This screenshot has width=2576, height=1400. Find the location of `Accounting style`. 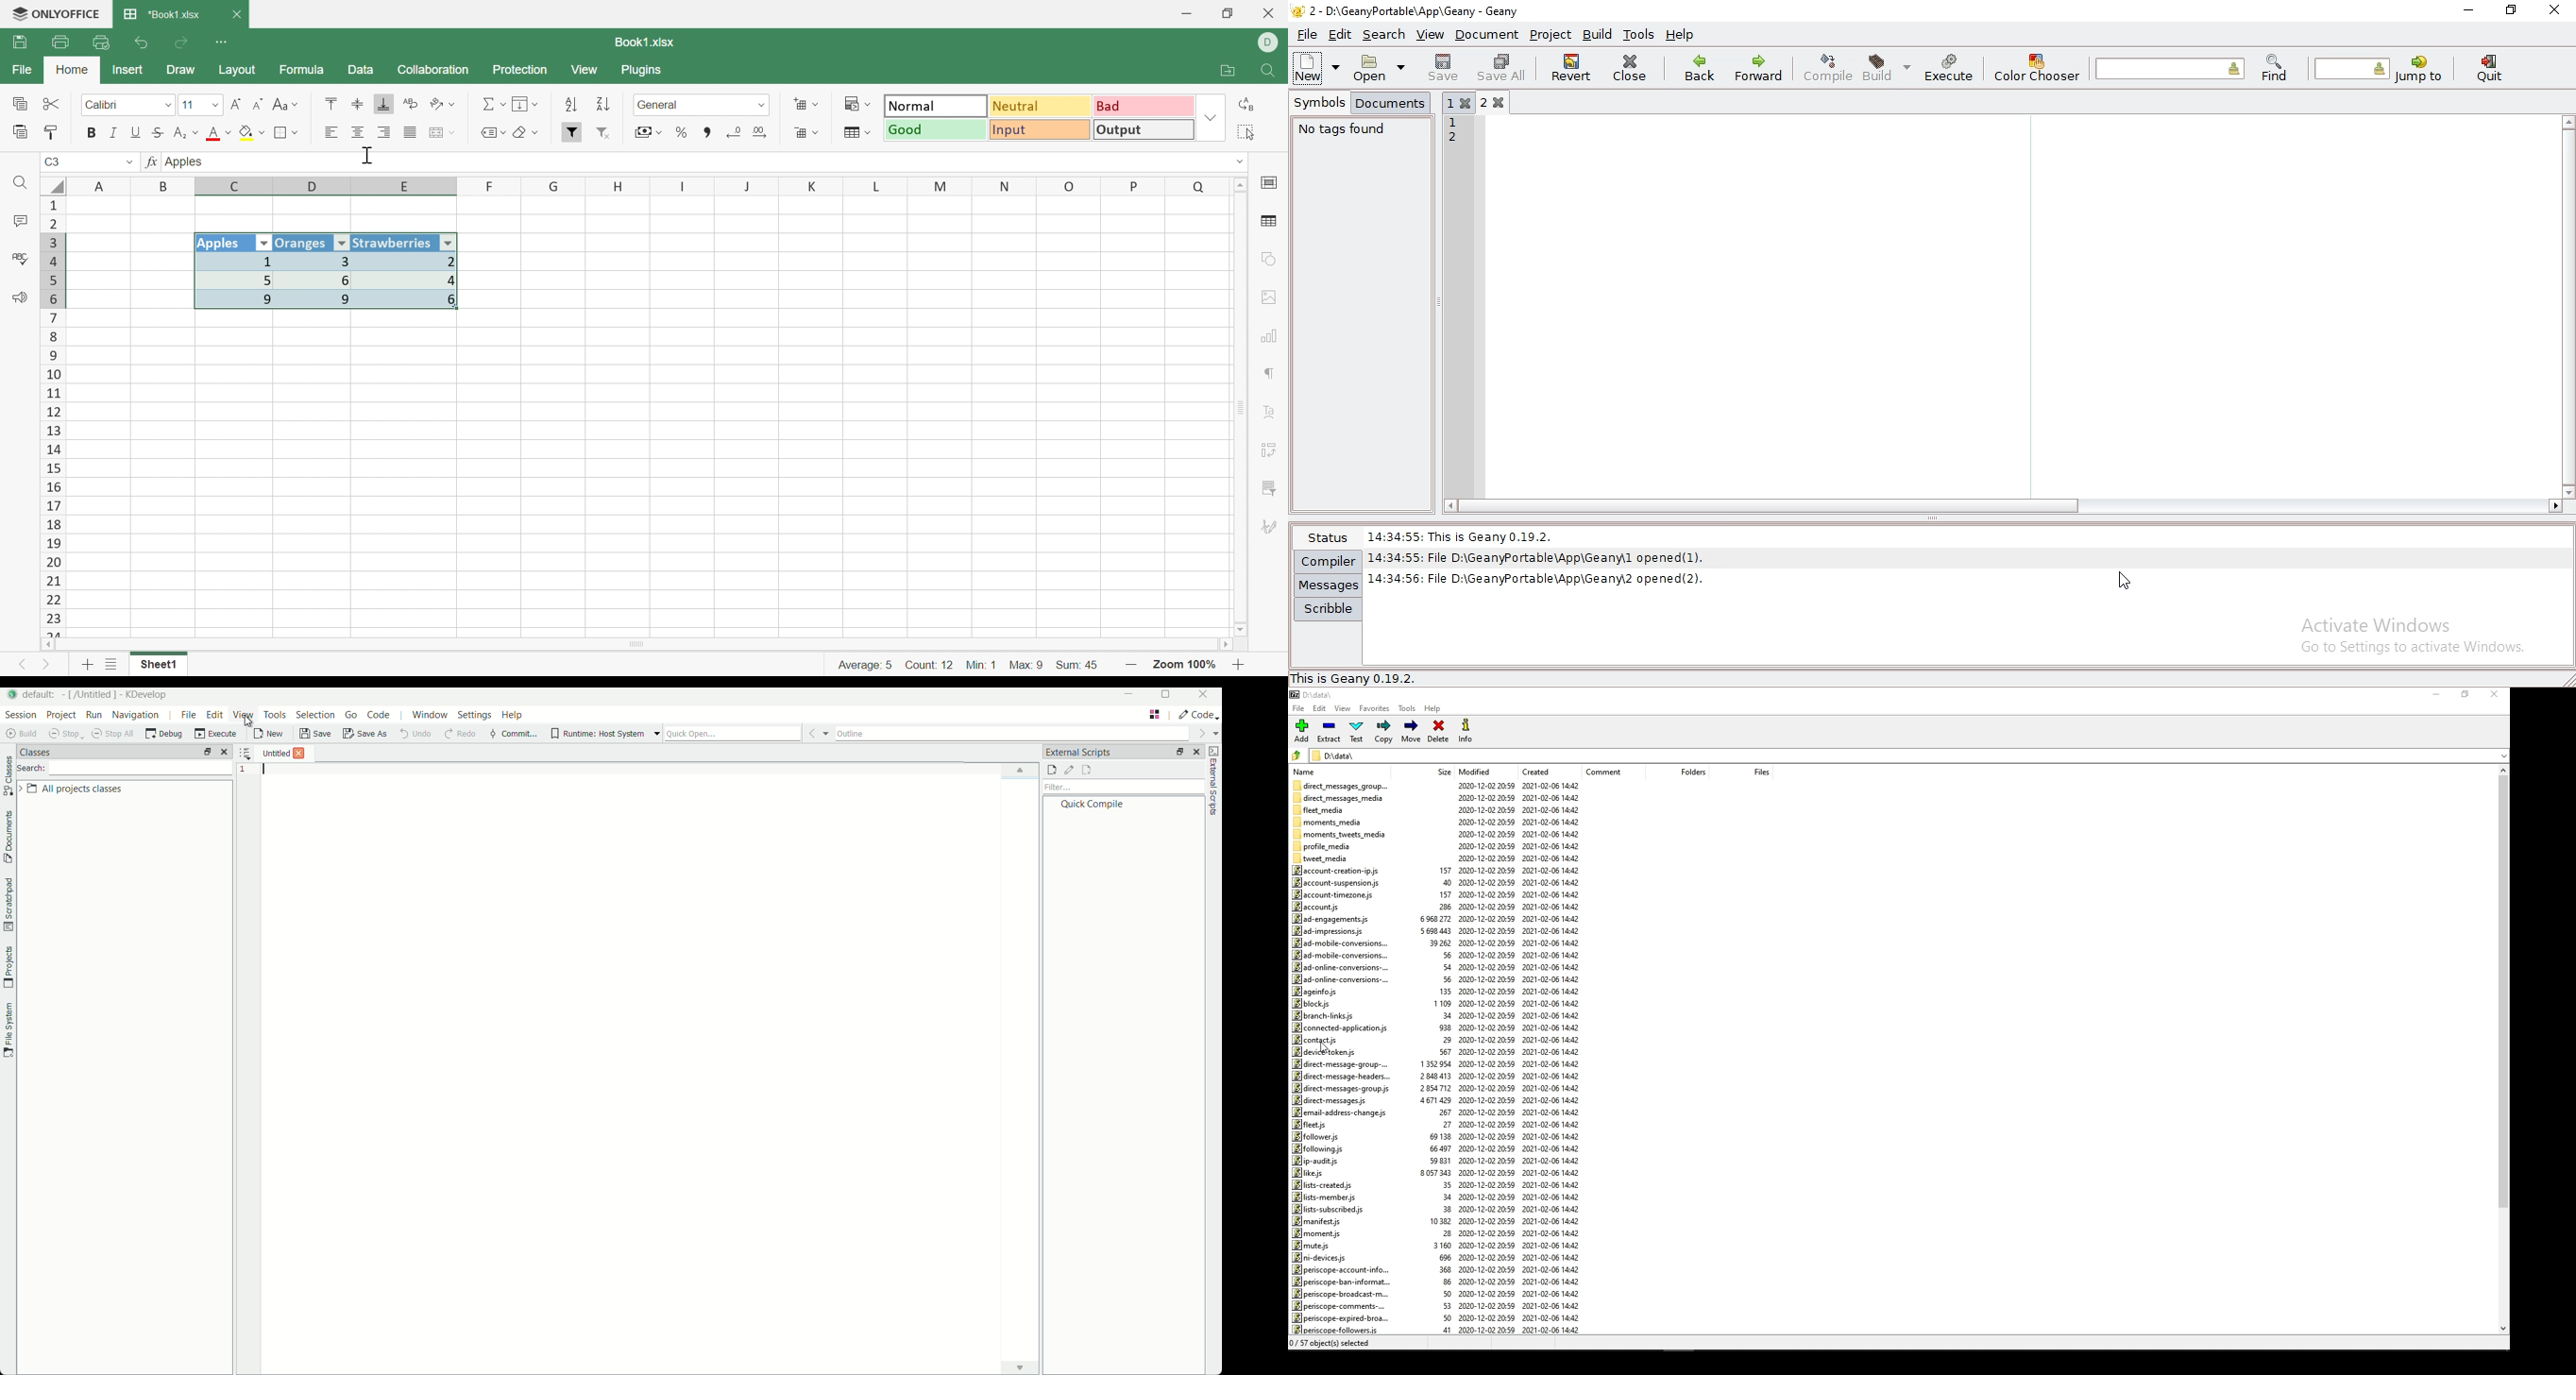

Accounting style is located at coordinates (647, 134).